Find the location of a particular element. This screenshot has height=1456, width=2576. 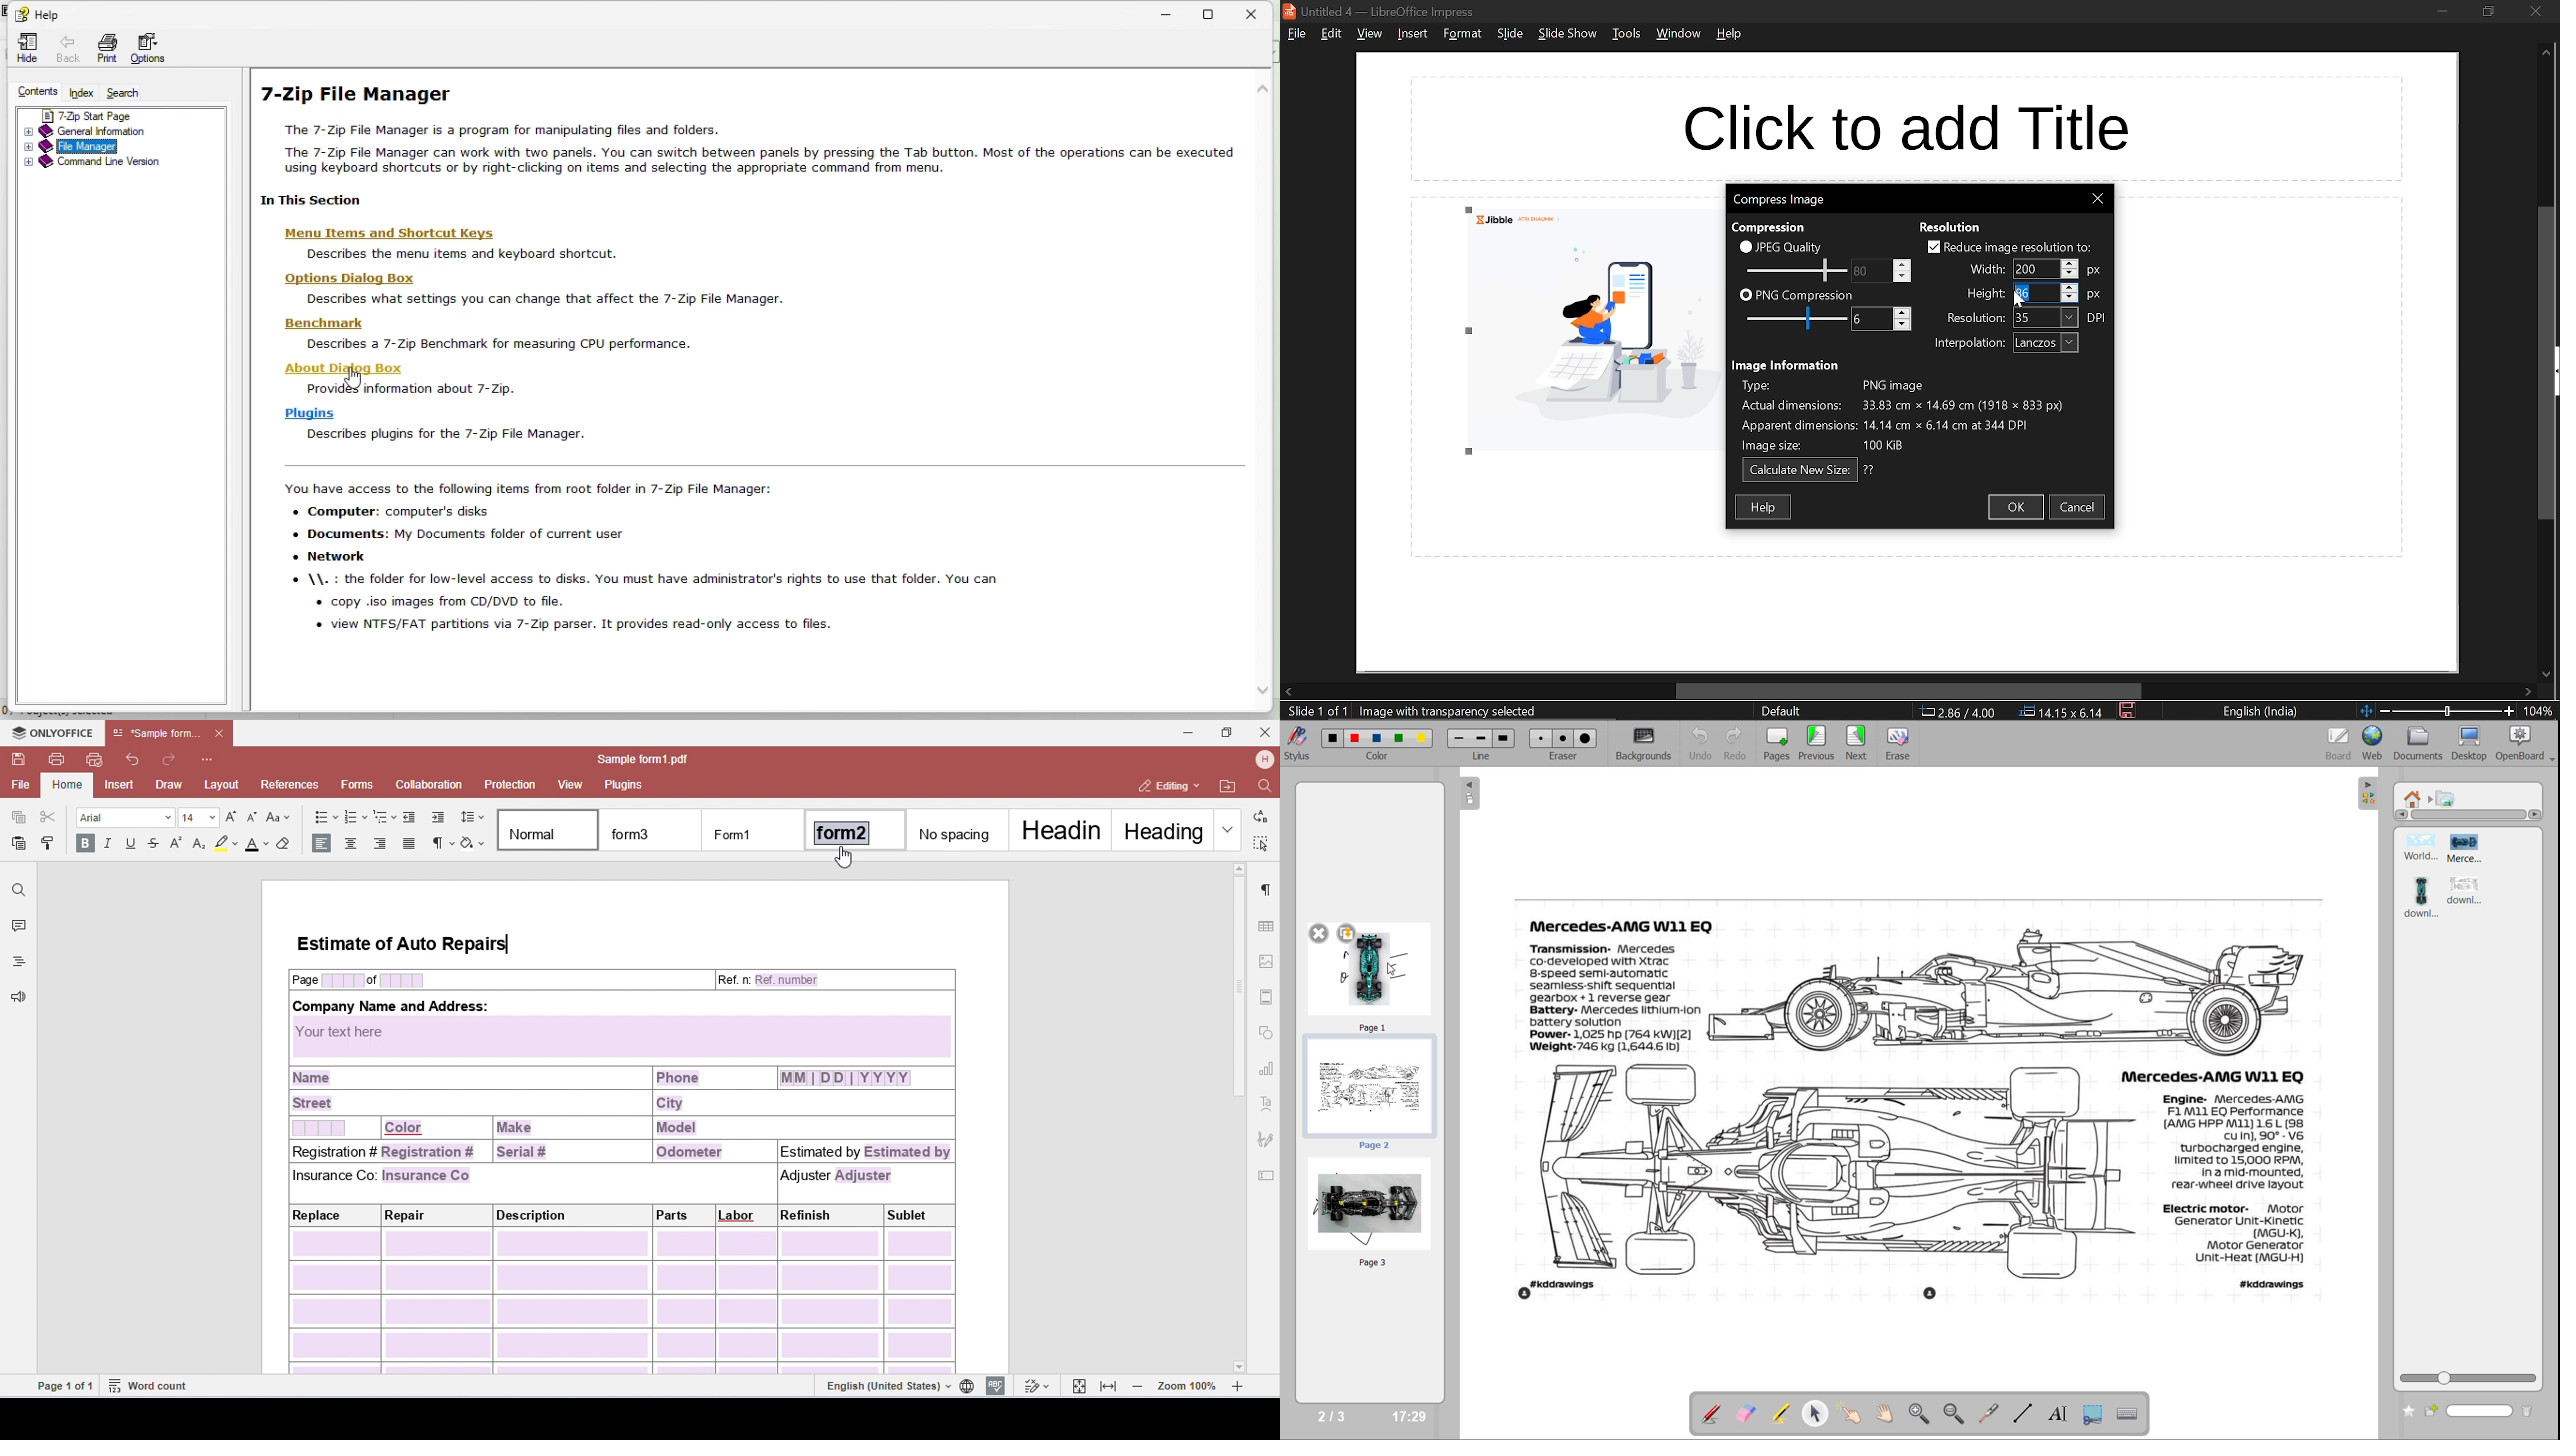

Options is located at coordinates (151, 47).